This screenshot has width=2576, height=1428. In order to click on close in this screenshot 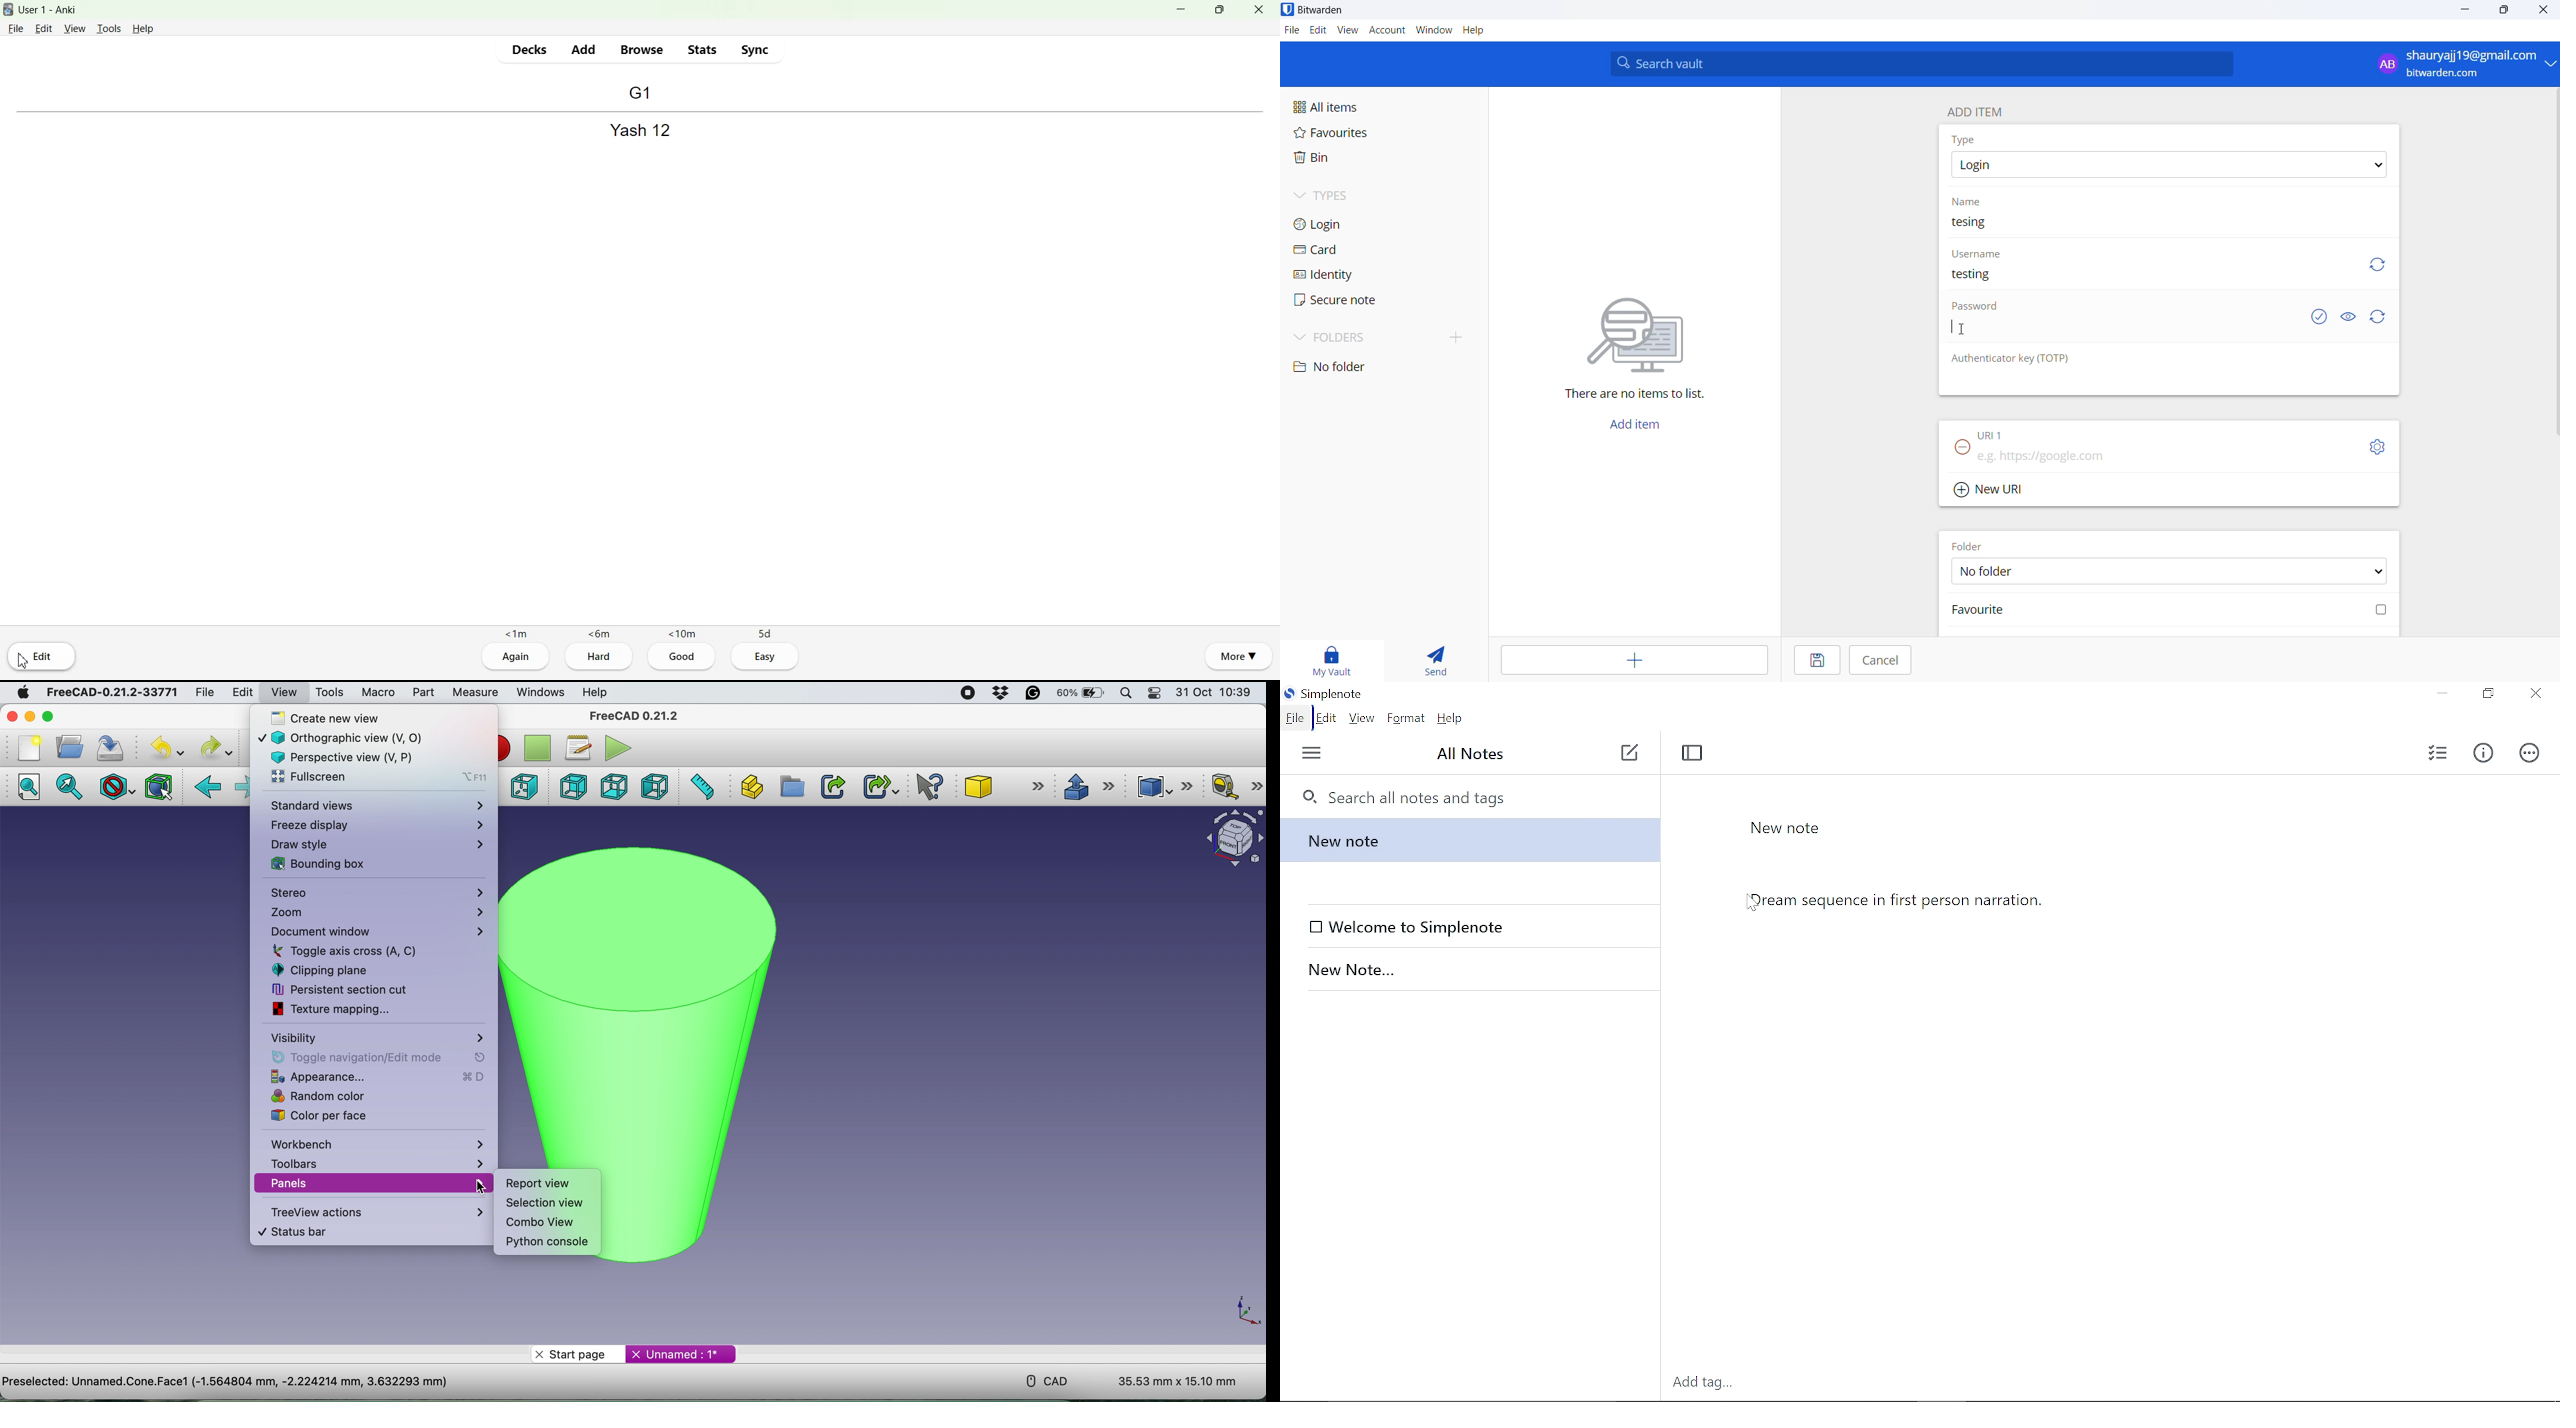, I will do `click(2544, 11)`.